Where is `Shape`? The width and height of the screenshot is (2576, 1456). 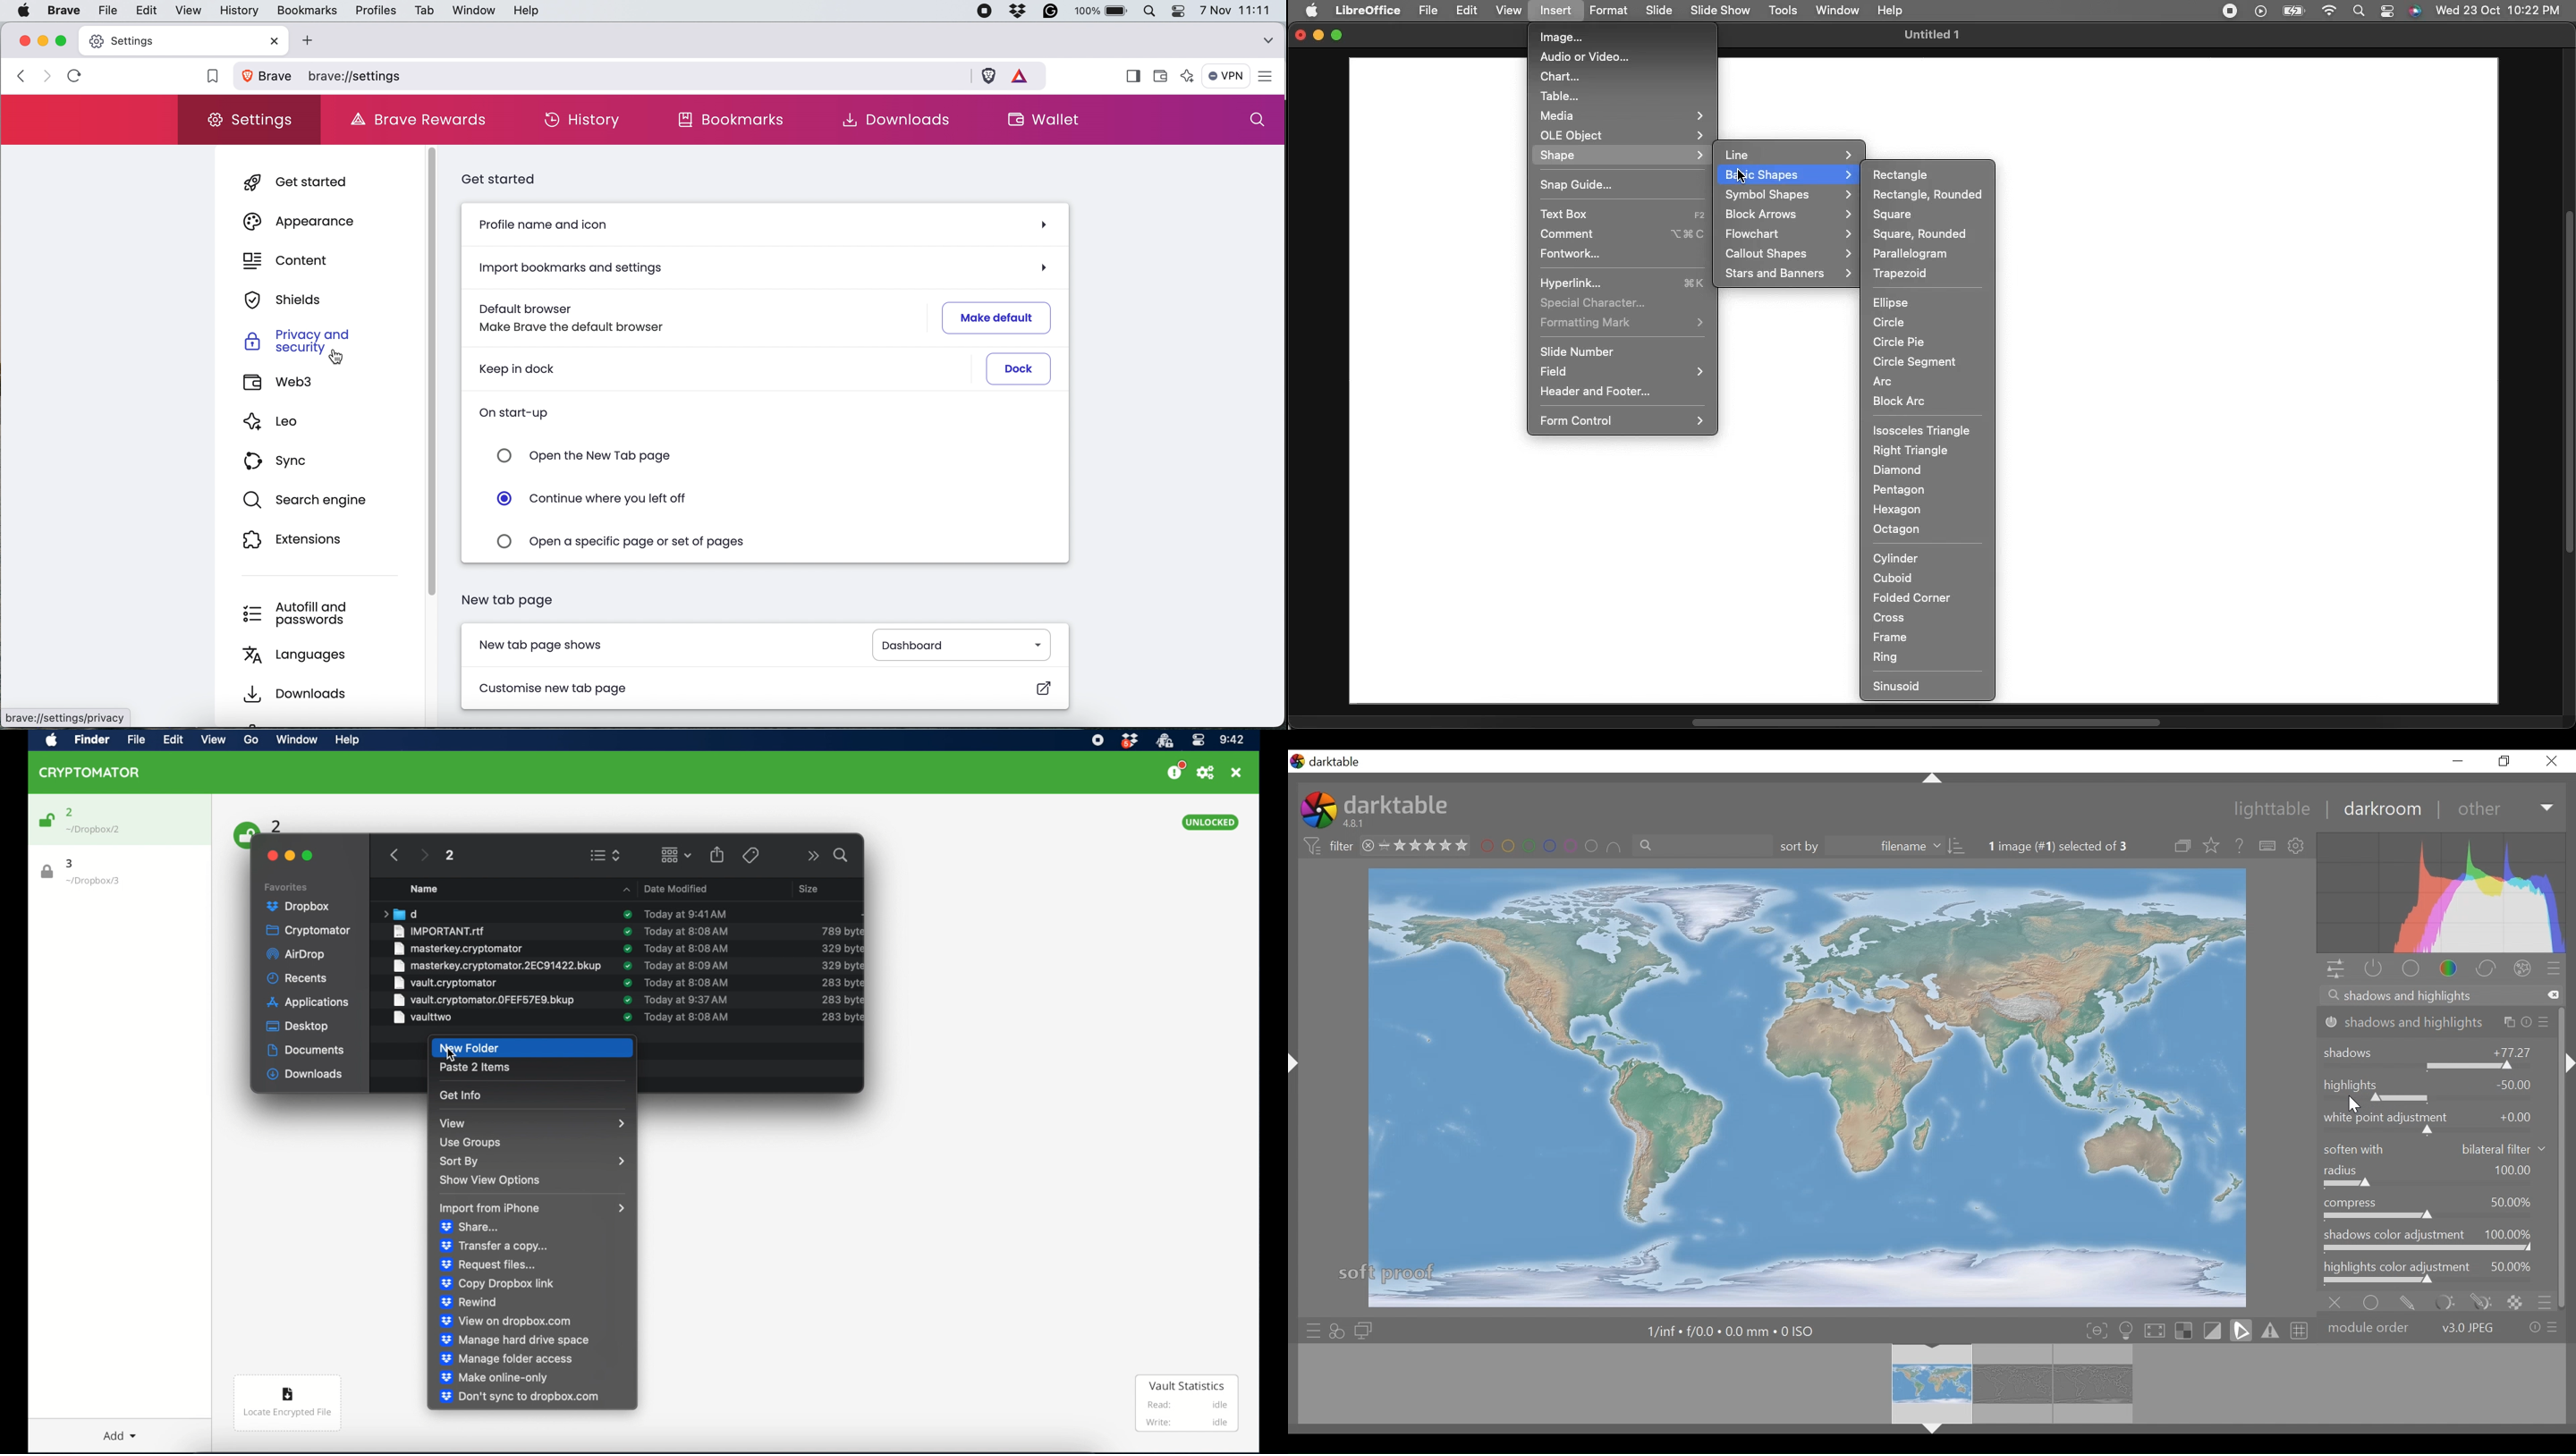 Shape is located at coordinates (1623, 155).